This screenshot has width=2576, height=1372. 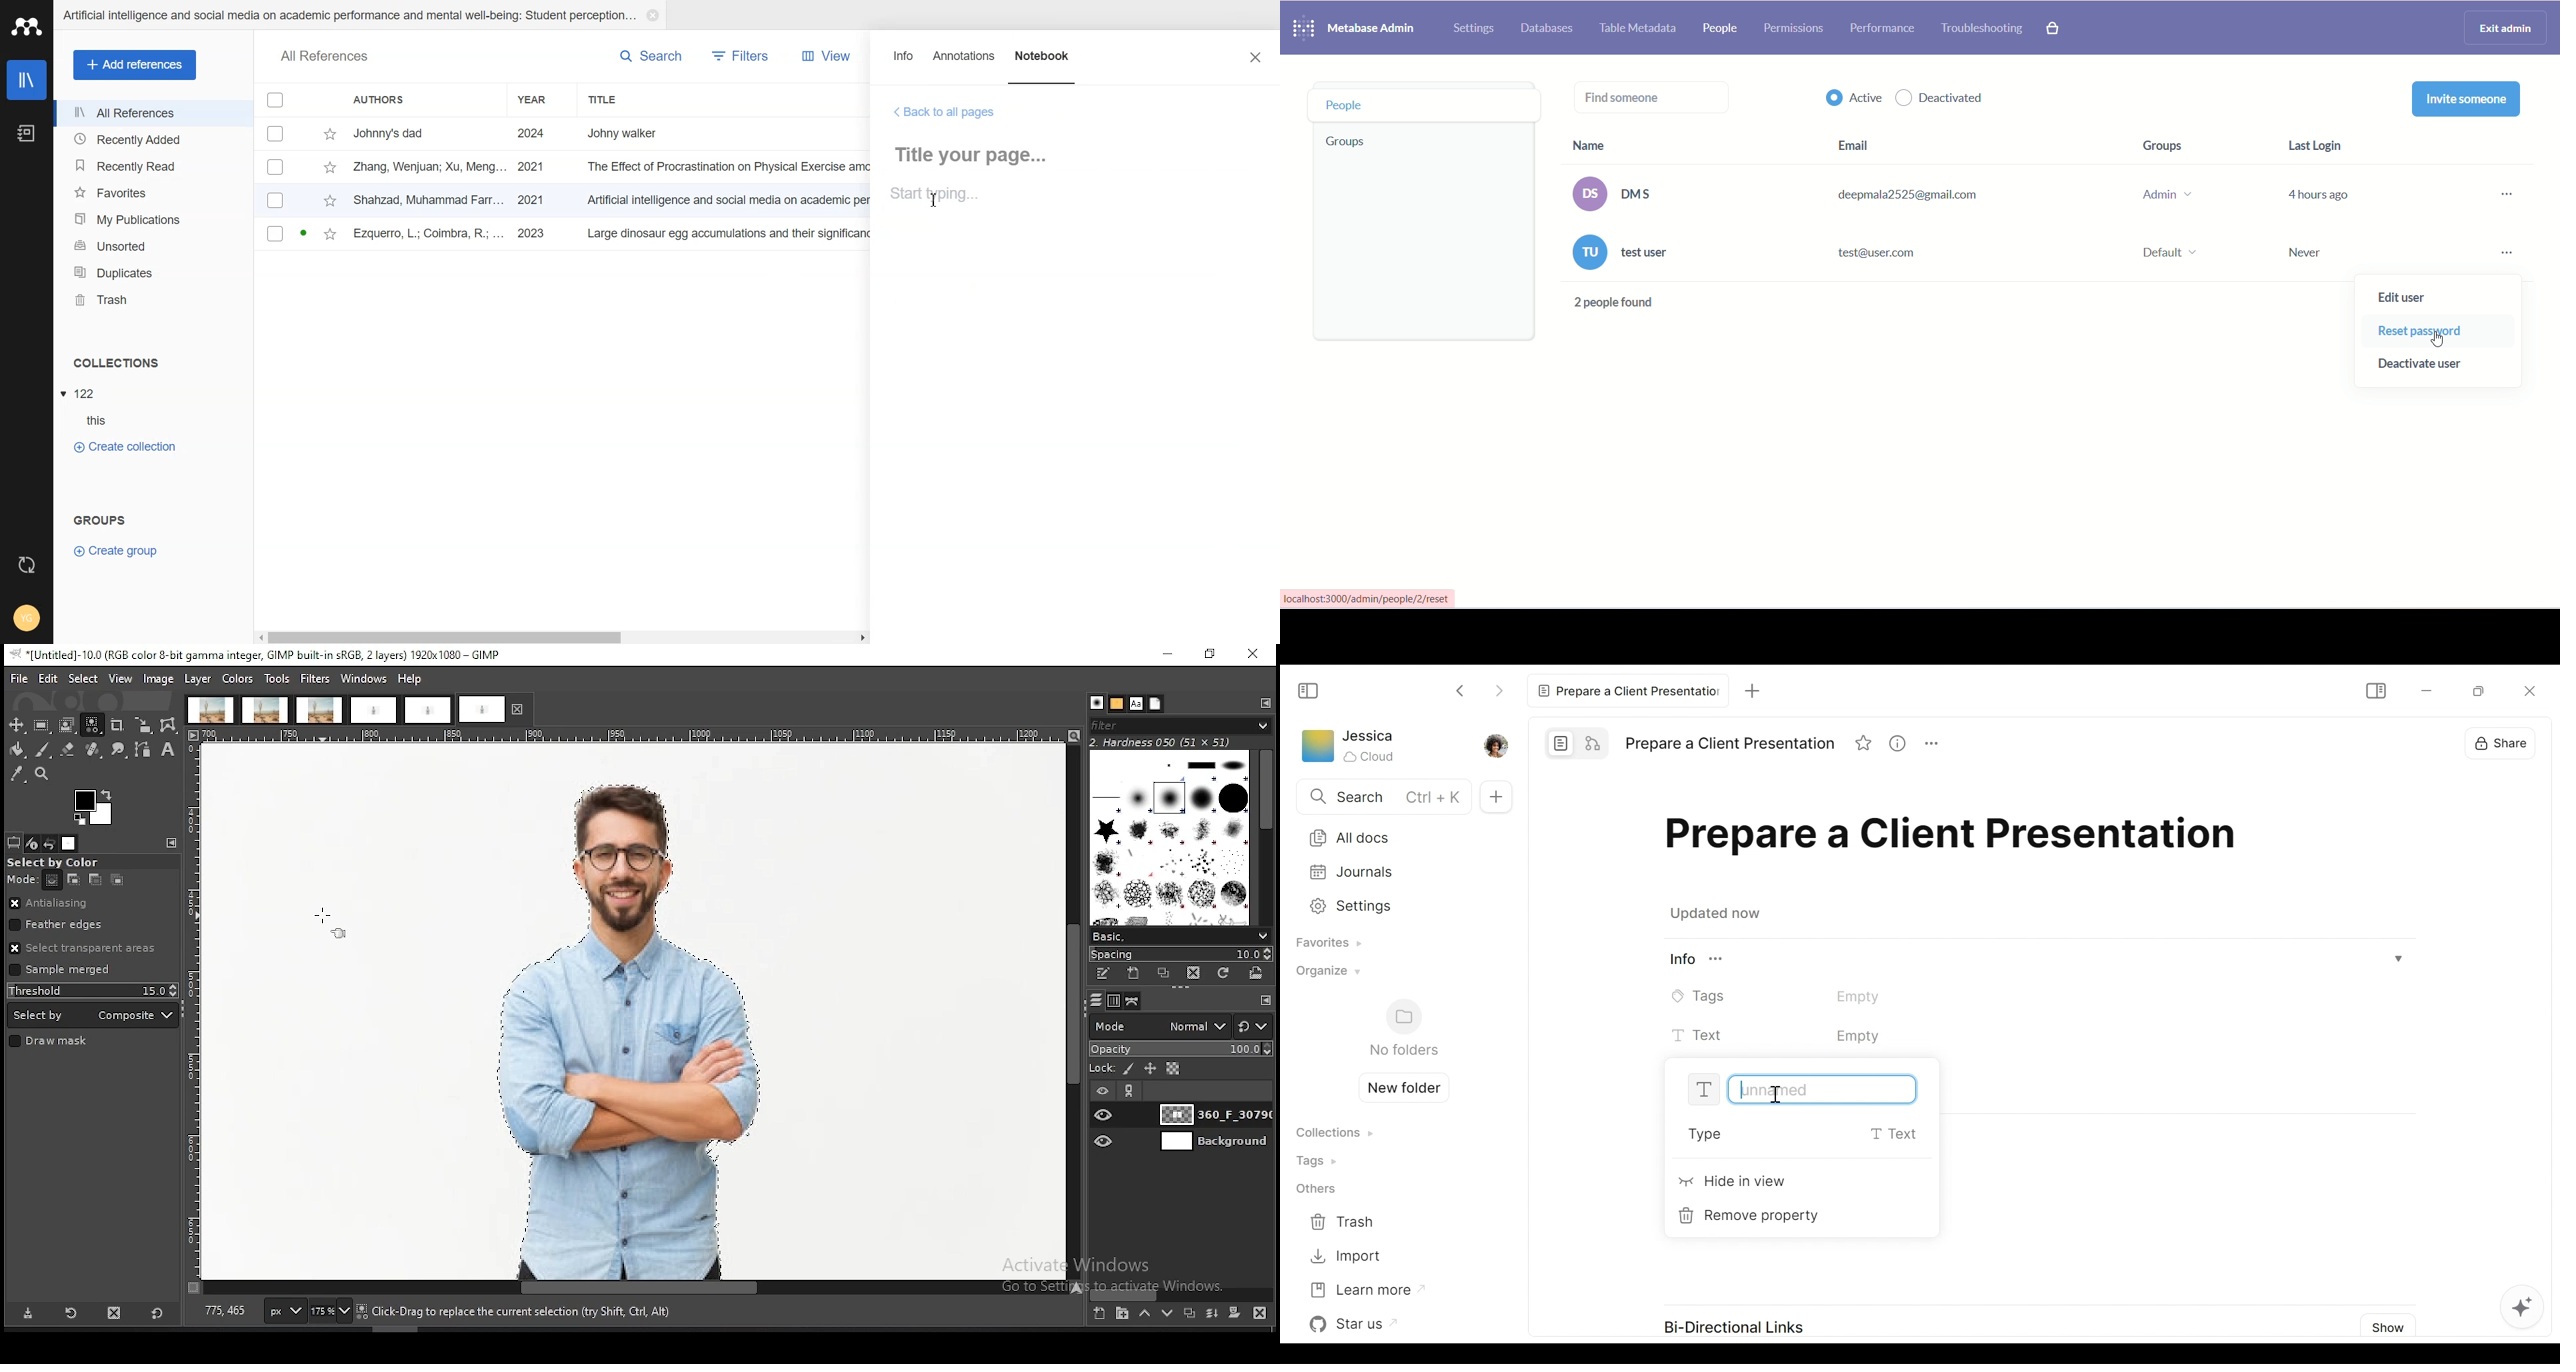 I want to click on scroll bar, so click(x=1074, y=1012).